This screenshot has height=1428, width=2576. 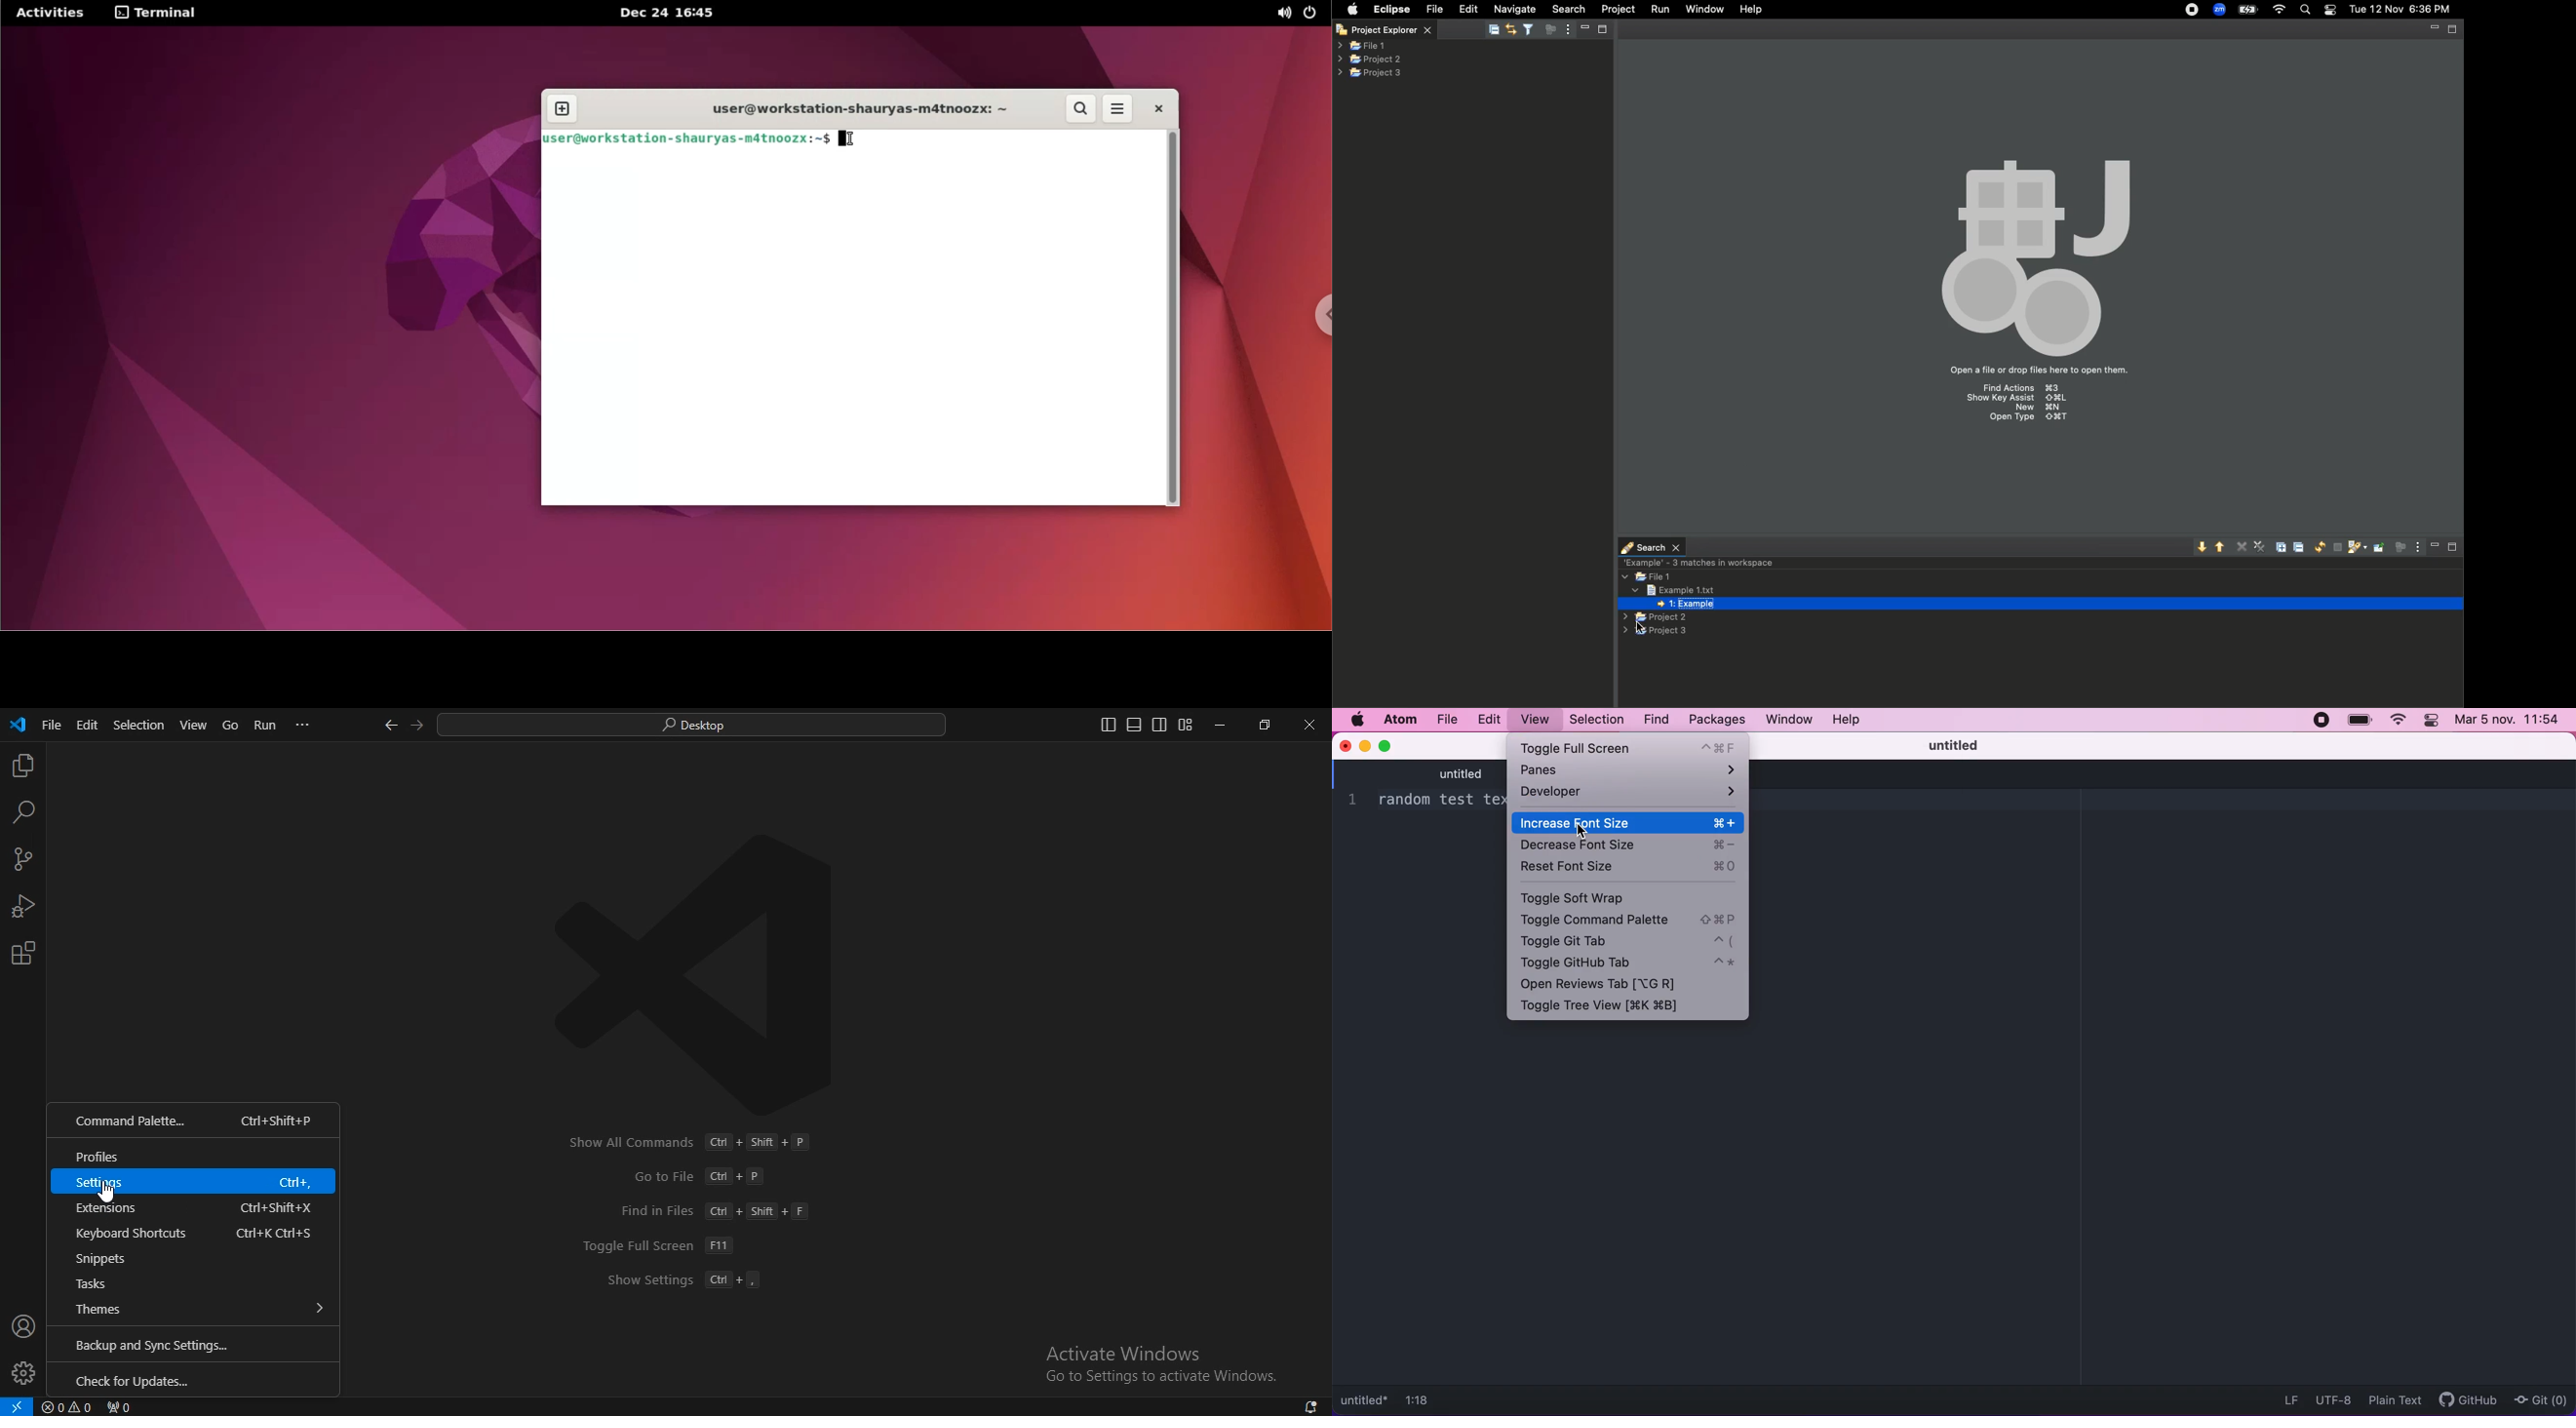 I want to click on Project 3, so click(x=1659, y=632).